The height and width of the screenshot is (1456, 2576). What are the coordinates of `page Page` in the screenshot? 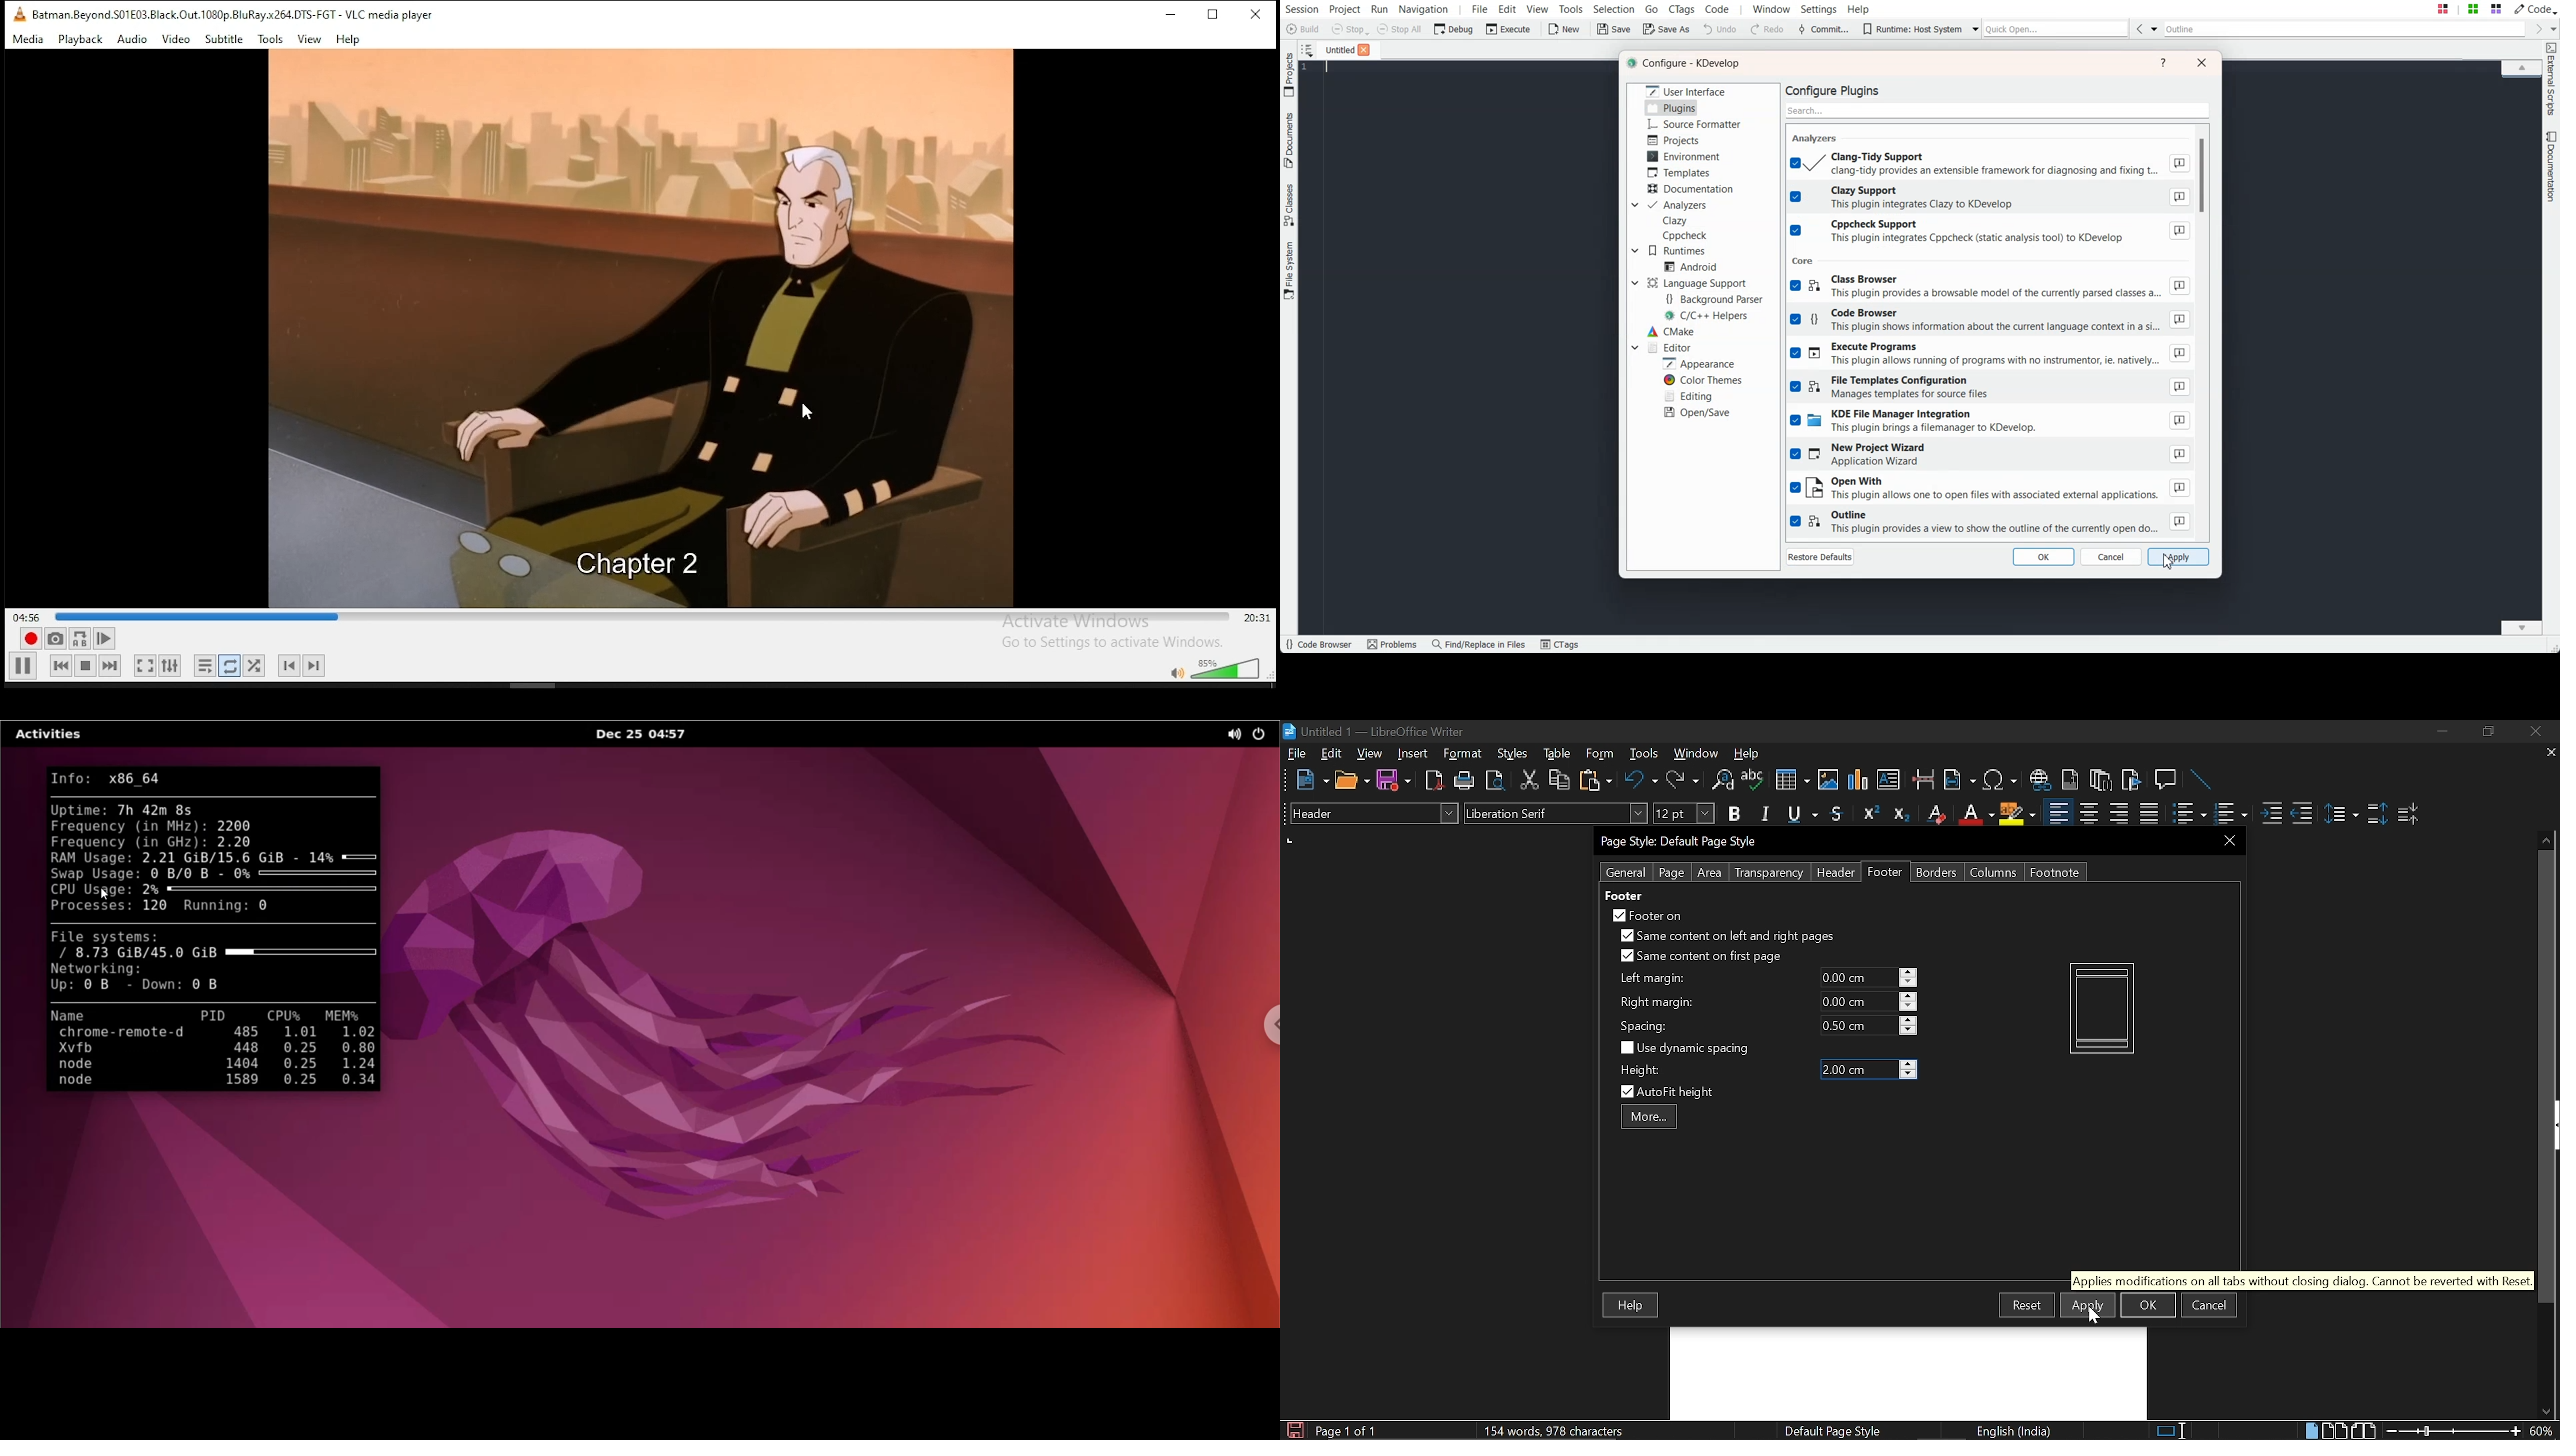 It's located at (1671, 873).